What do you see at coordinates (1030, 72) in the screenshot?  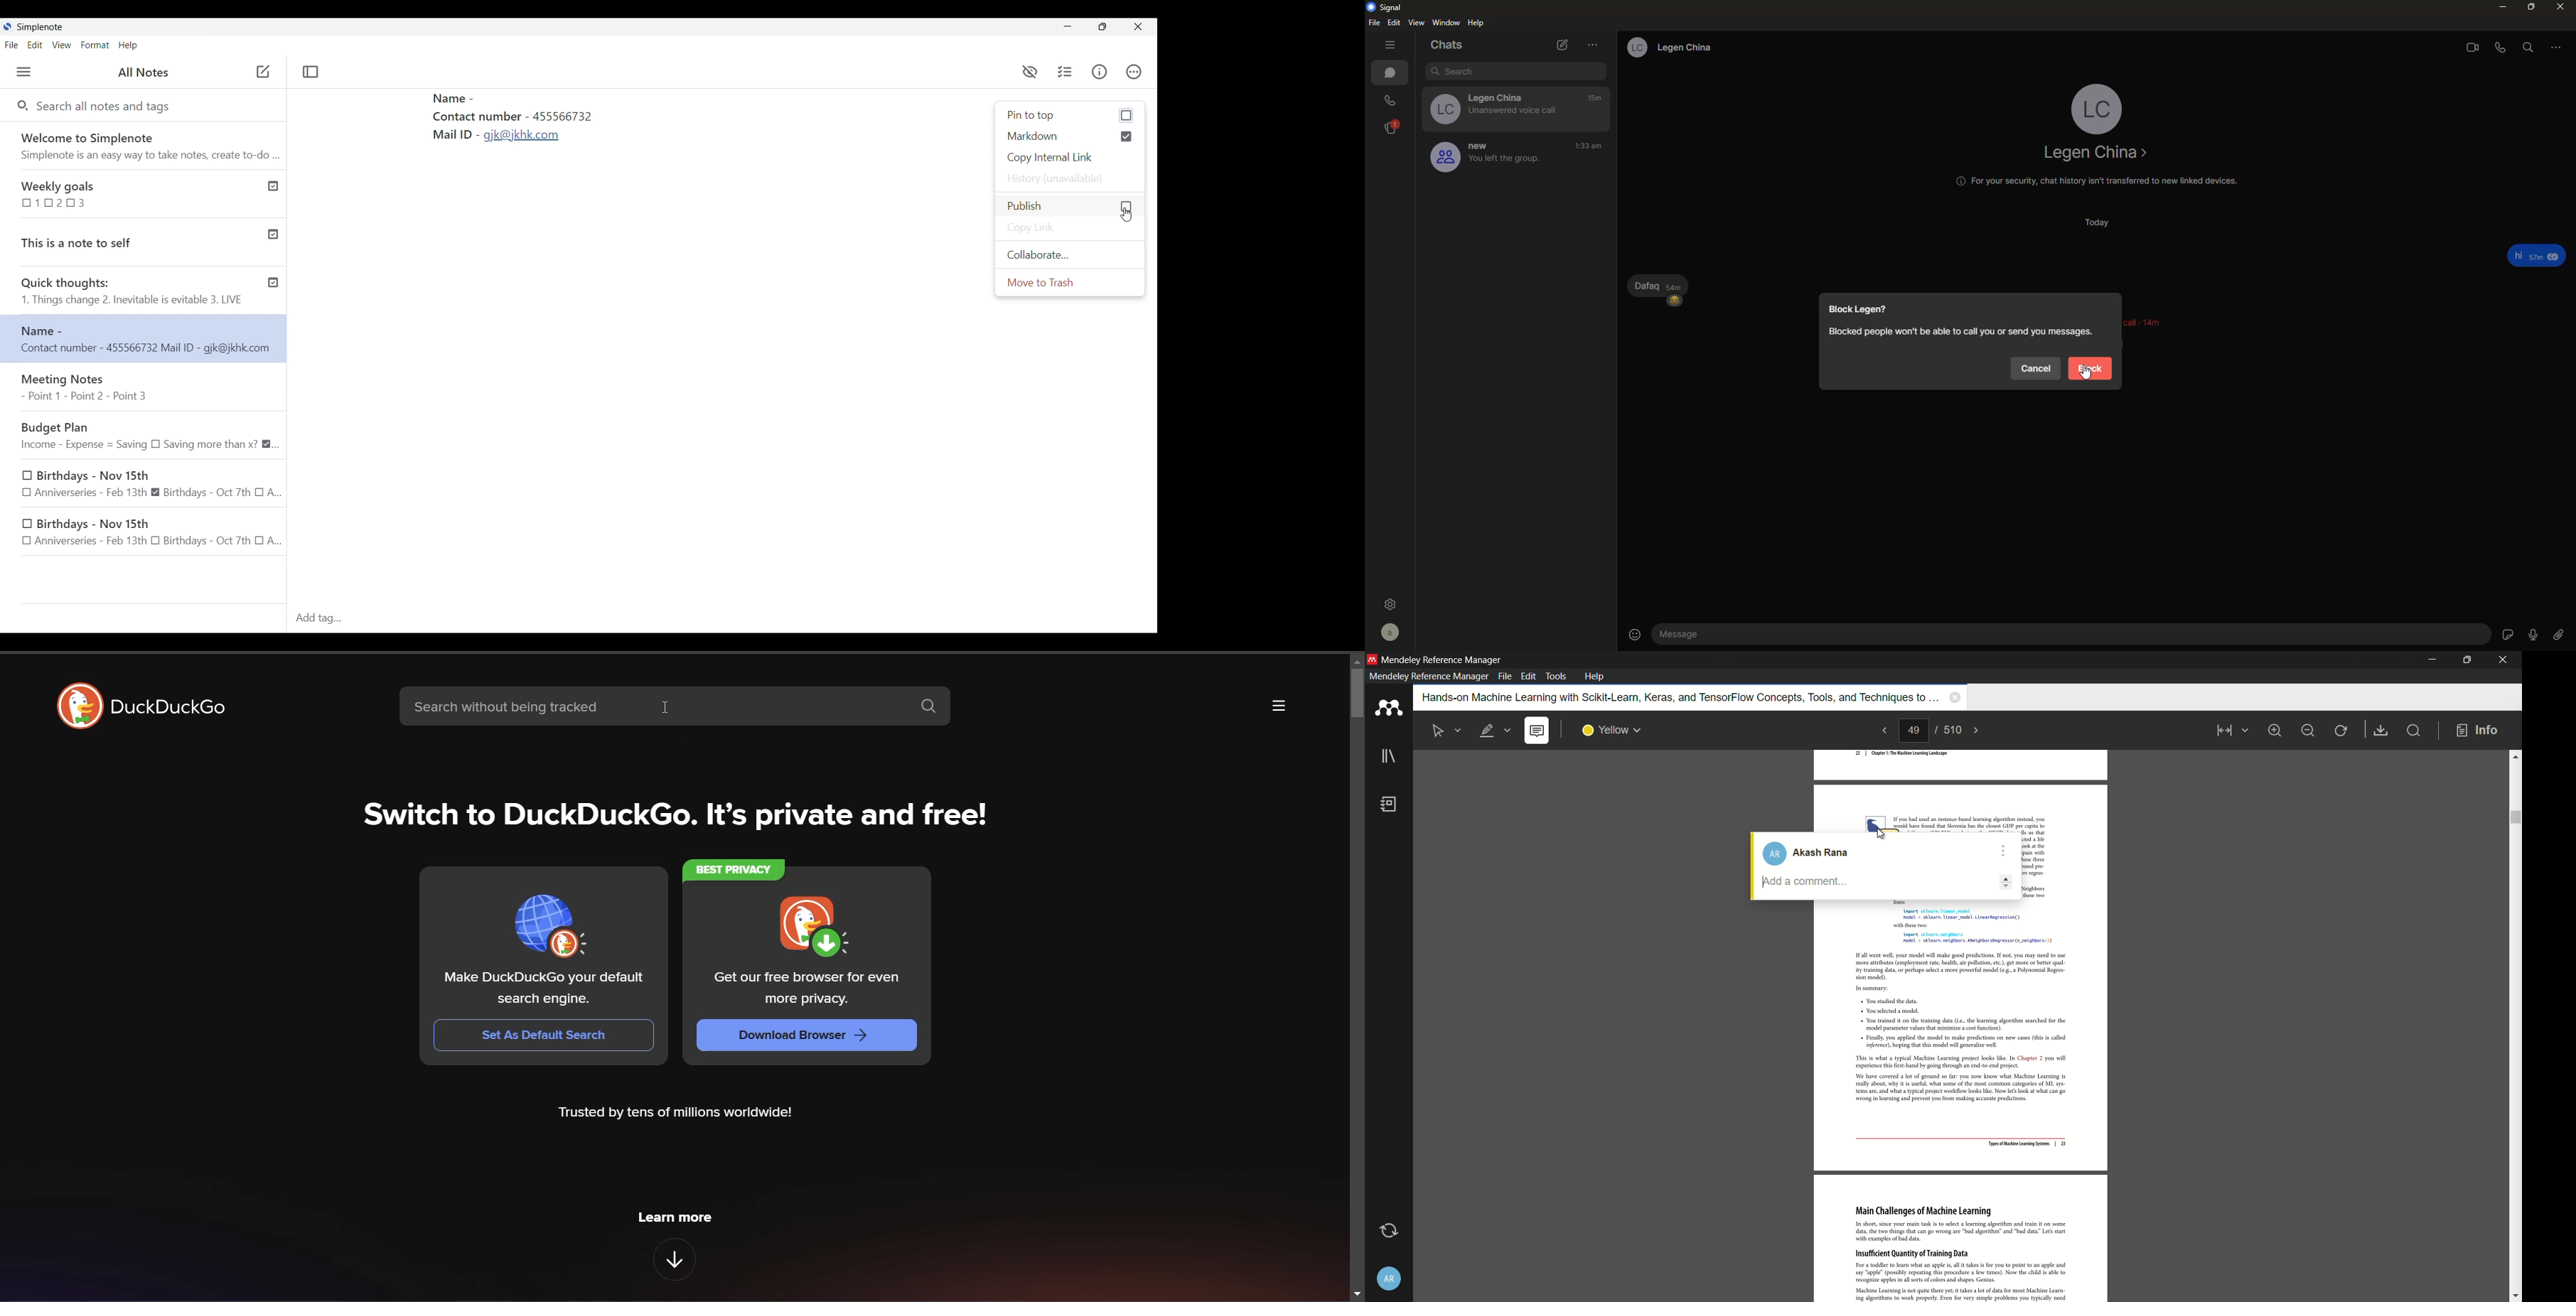 I see `preview` at bounding box center [1030, 72].